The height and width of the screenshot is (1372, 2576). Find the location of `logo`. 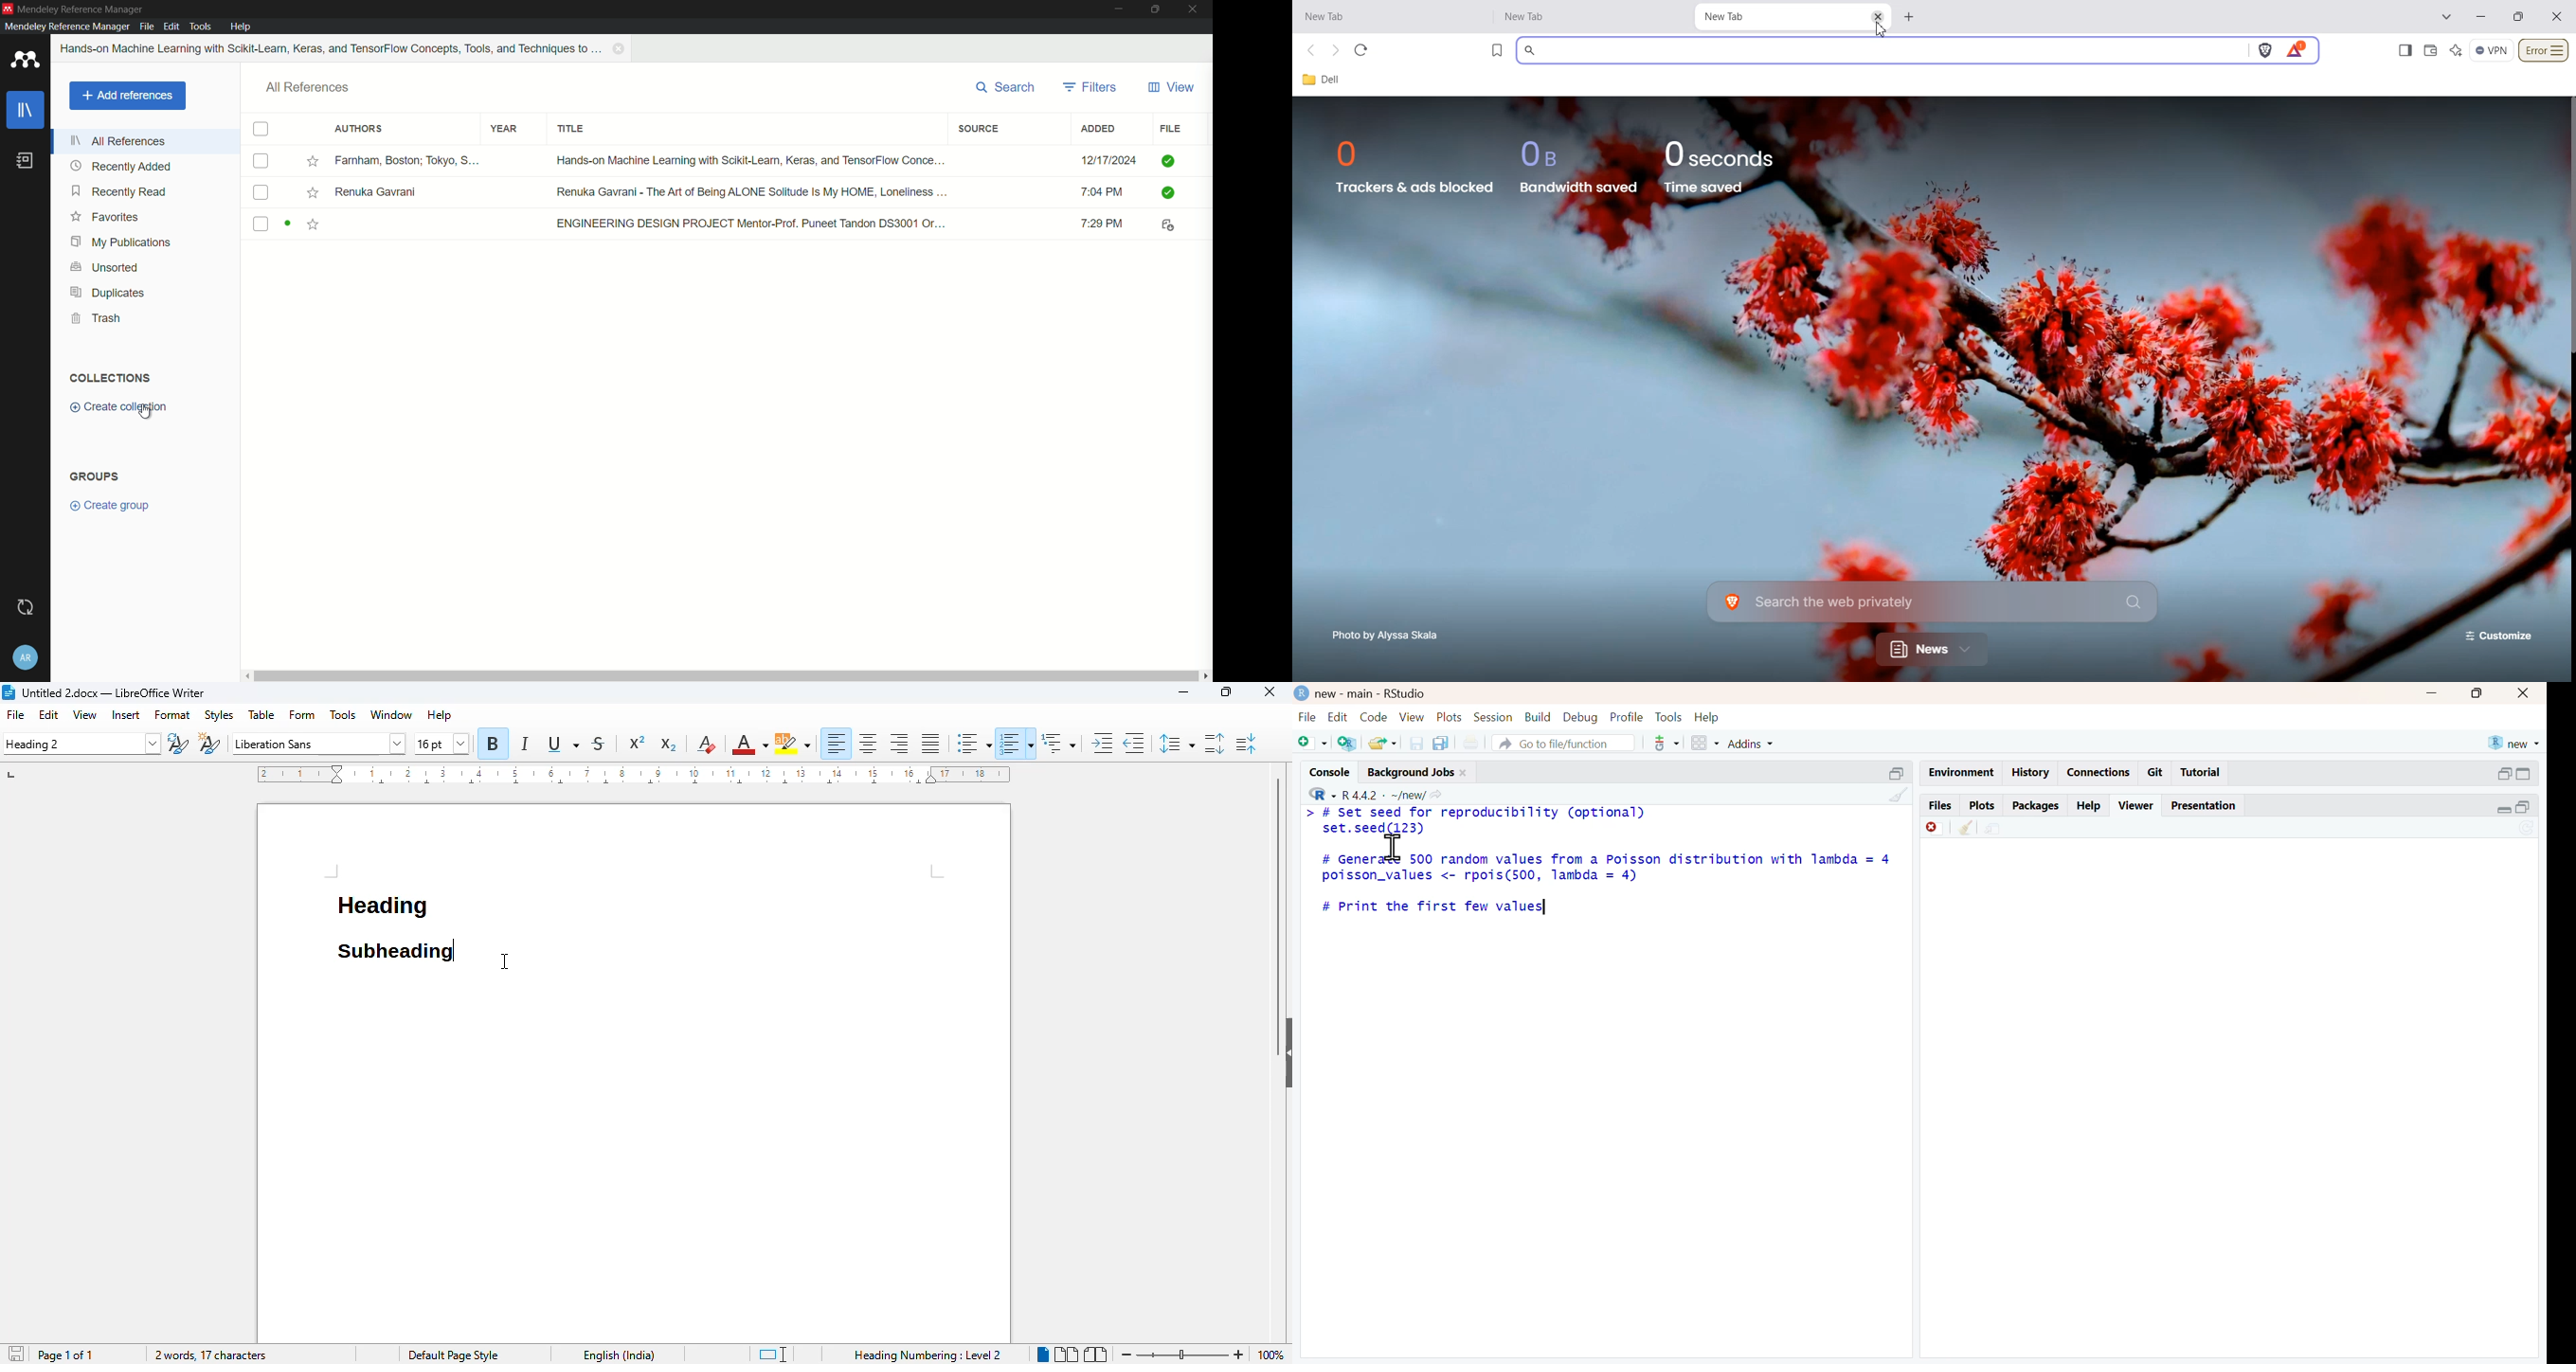

logo is located at coordinates (9, 692).